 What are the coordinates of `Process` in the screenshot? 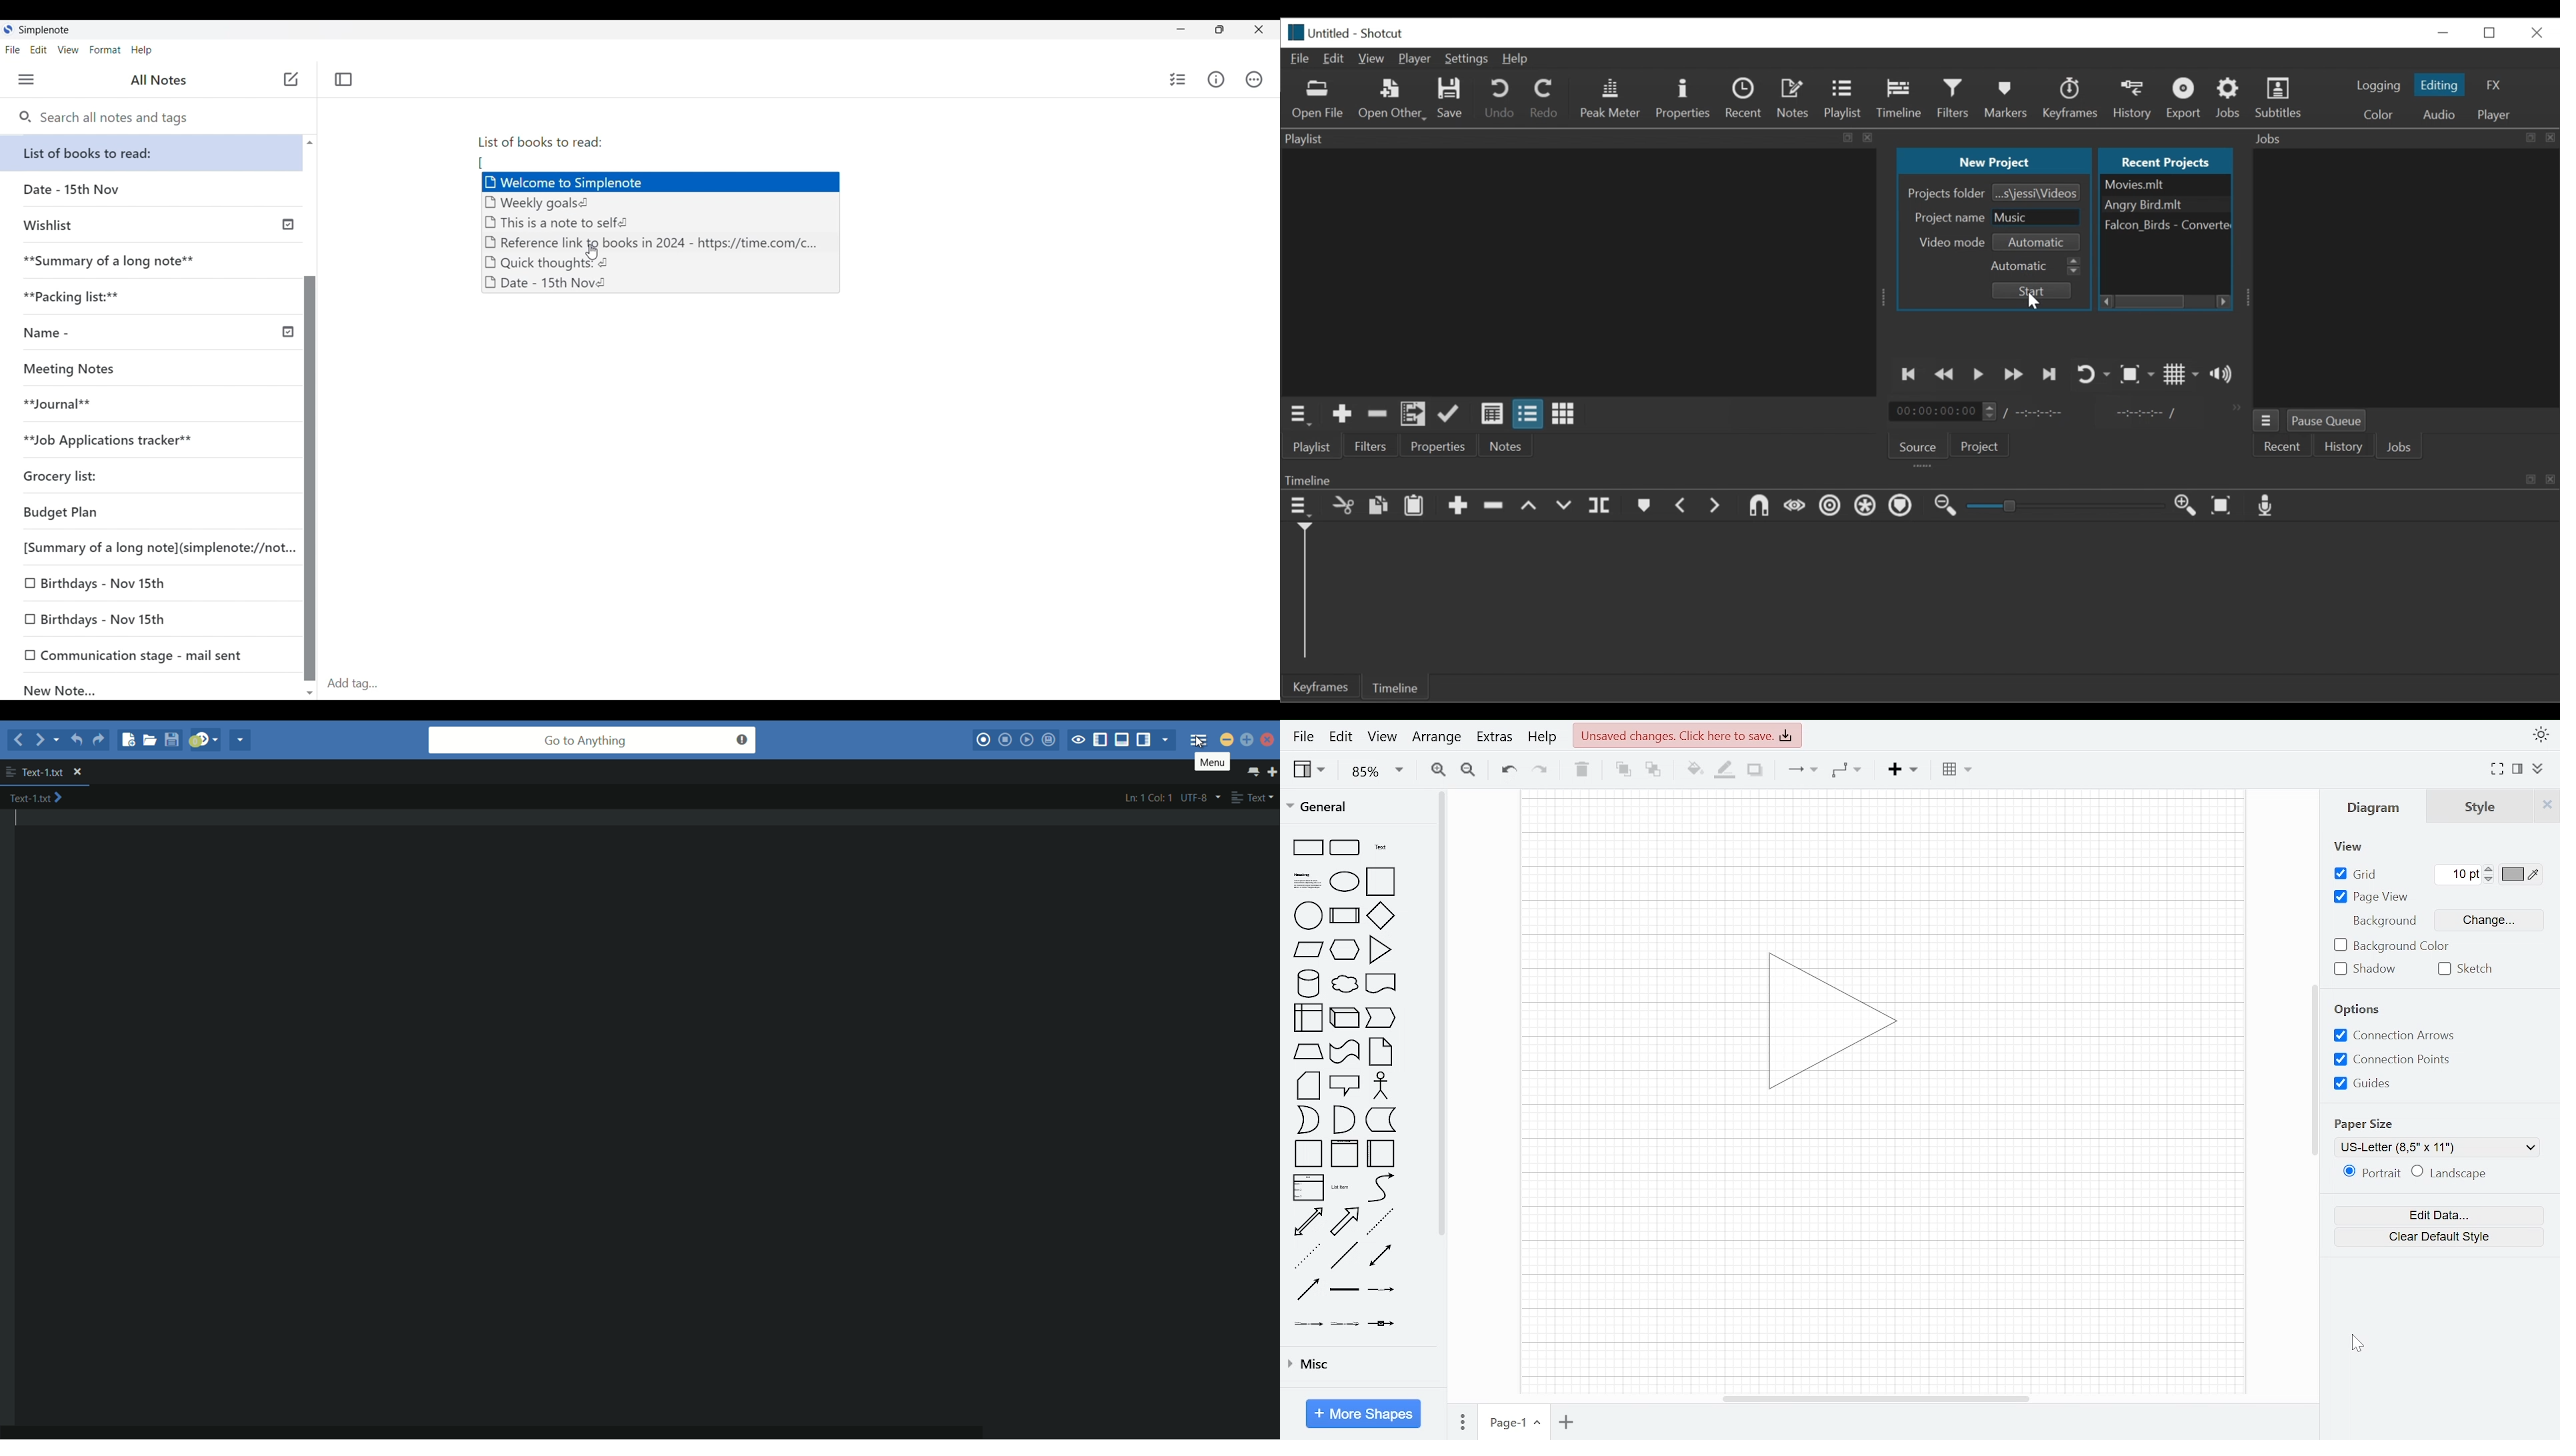 It's located at (1344, 915).